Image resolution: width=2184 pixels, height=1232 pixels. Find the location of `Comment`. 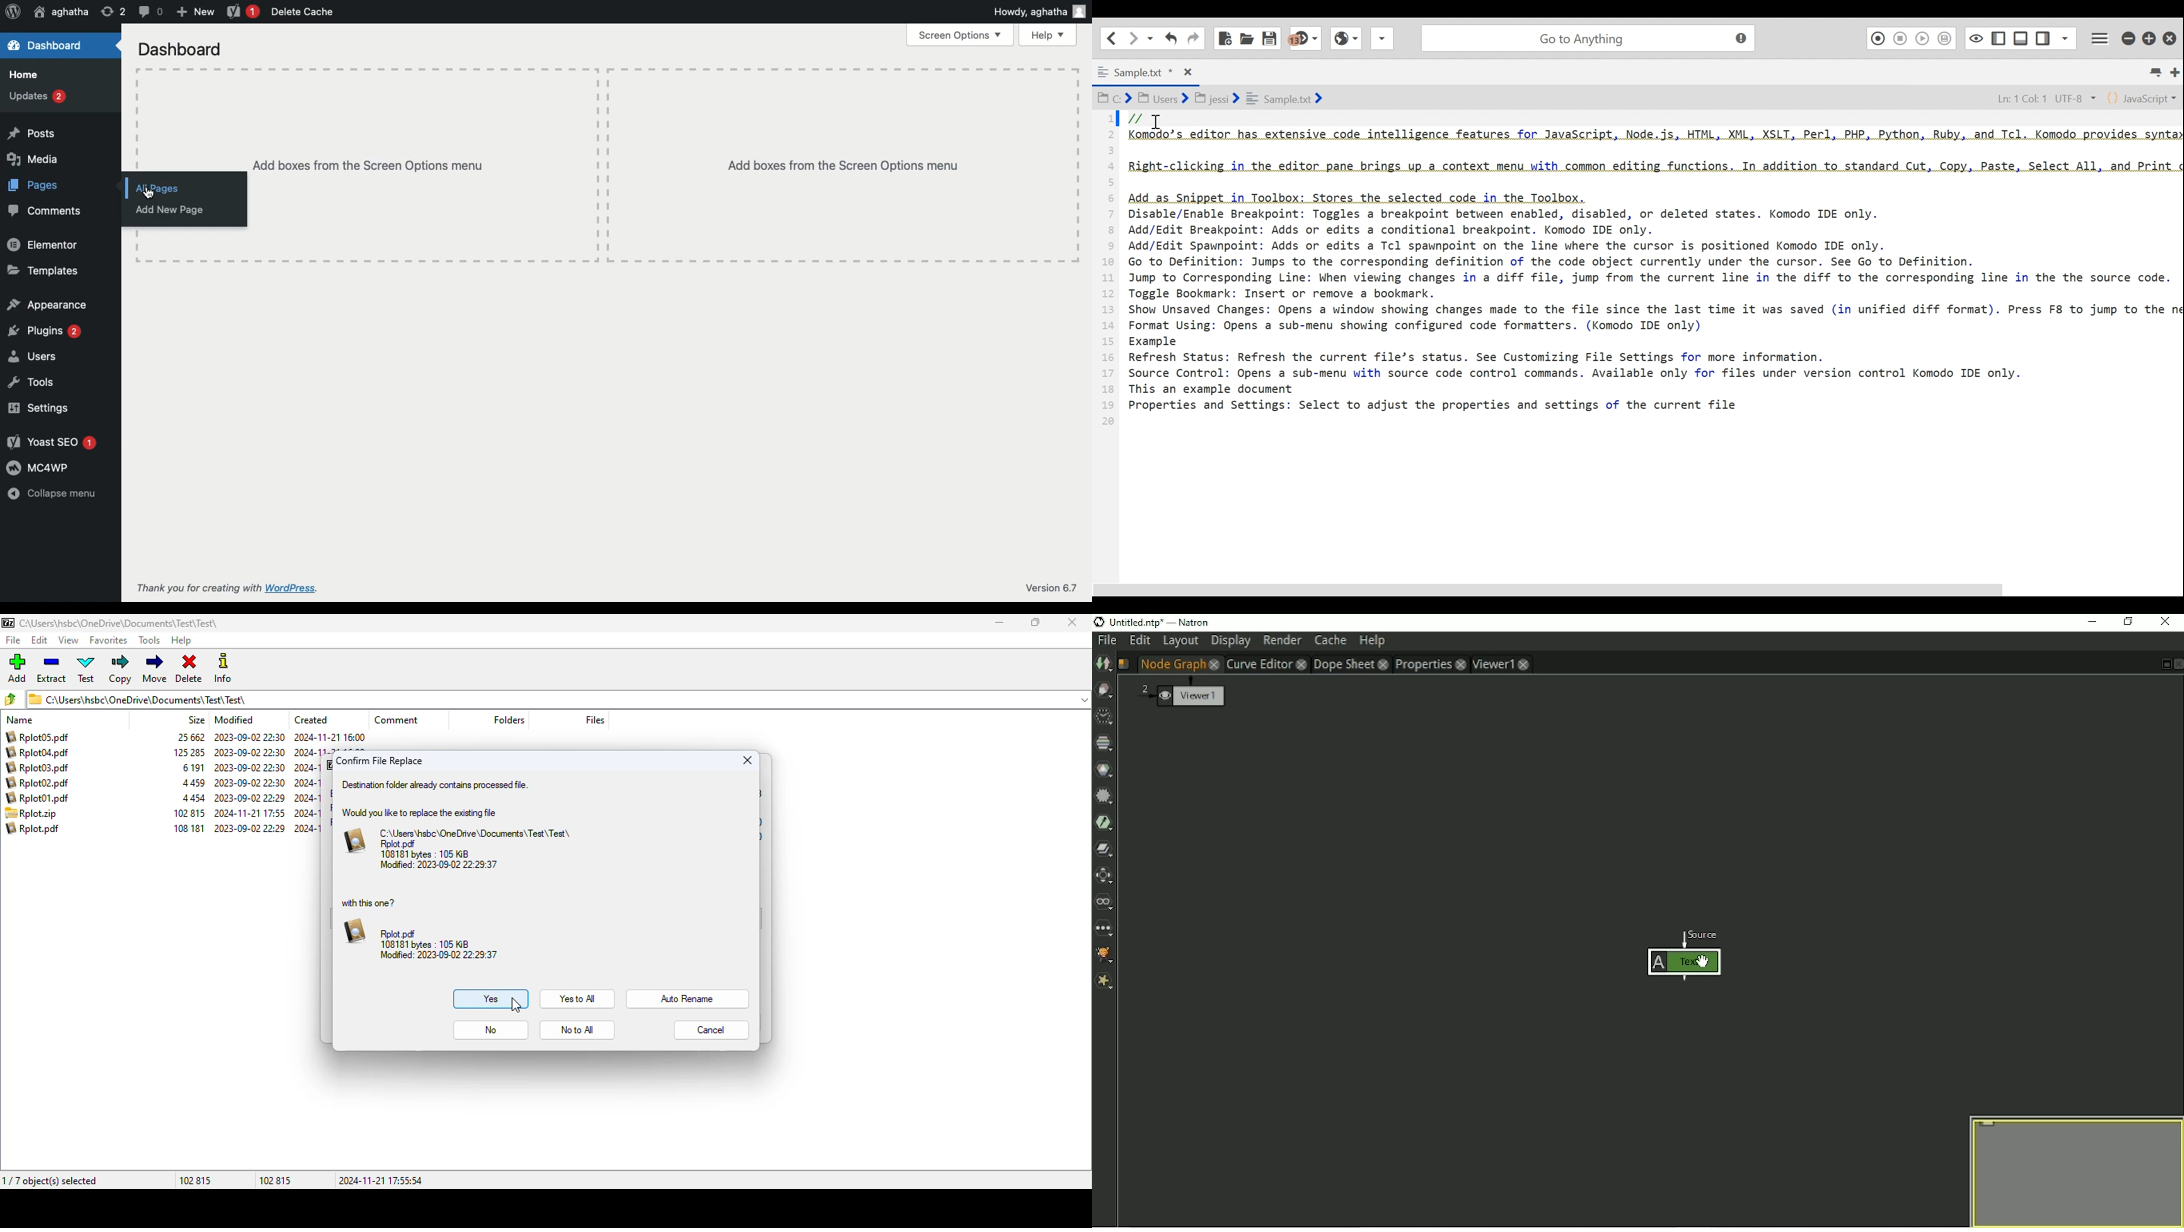

Comment is located at coordinates (151, 12).